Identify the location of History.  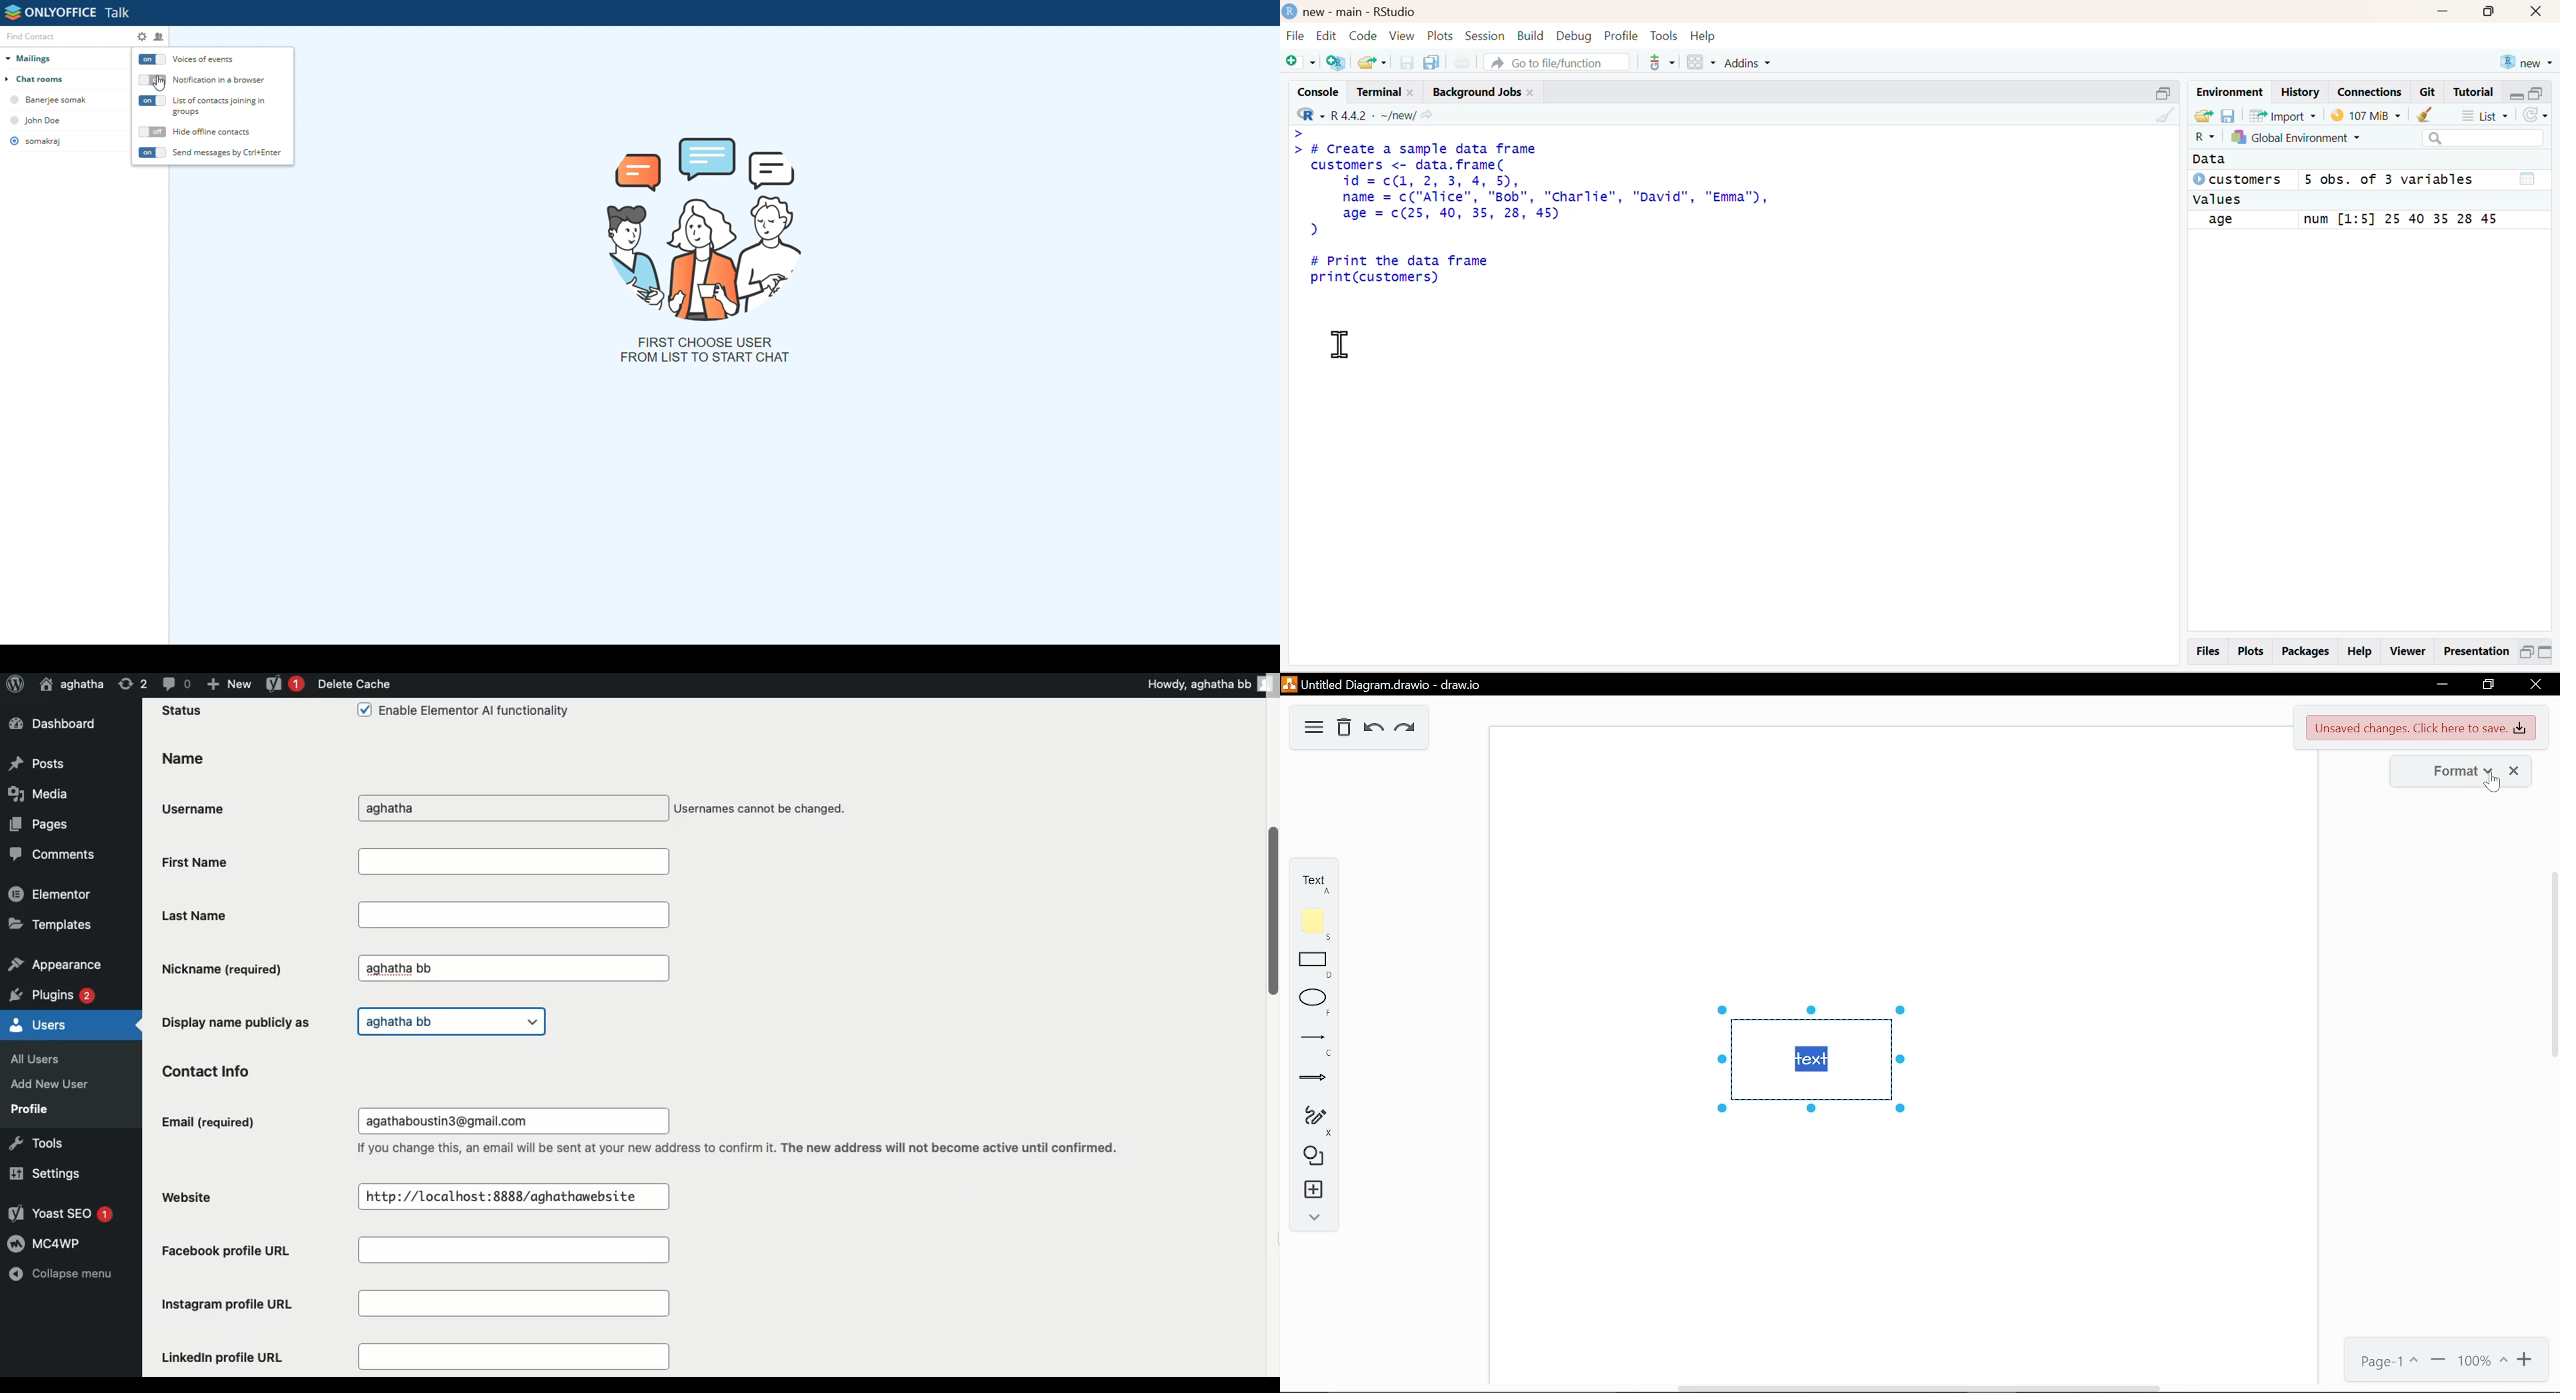
(2299, 91).